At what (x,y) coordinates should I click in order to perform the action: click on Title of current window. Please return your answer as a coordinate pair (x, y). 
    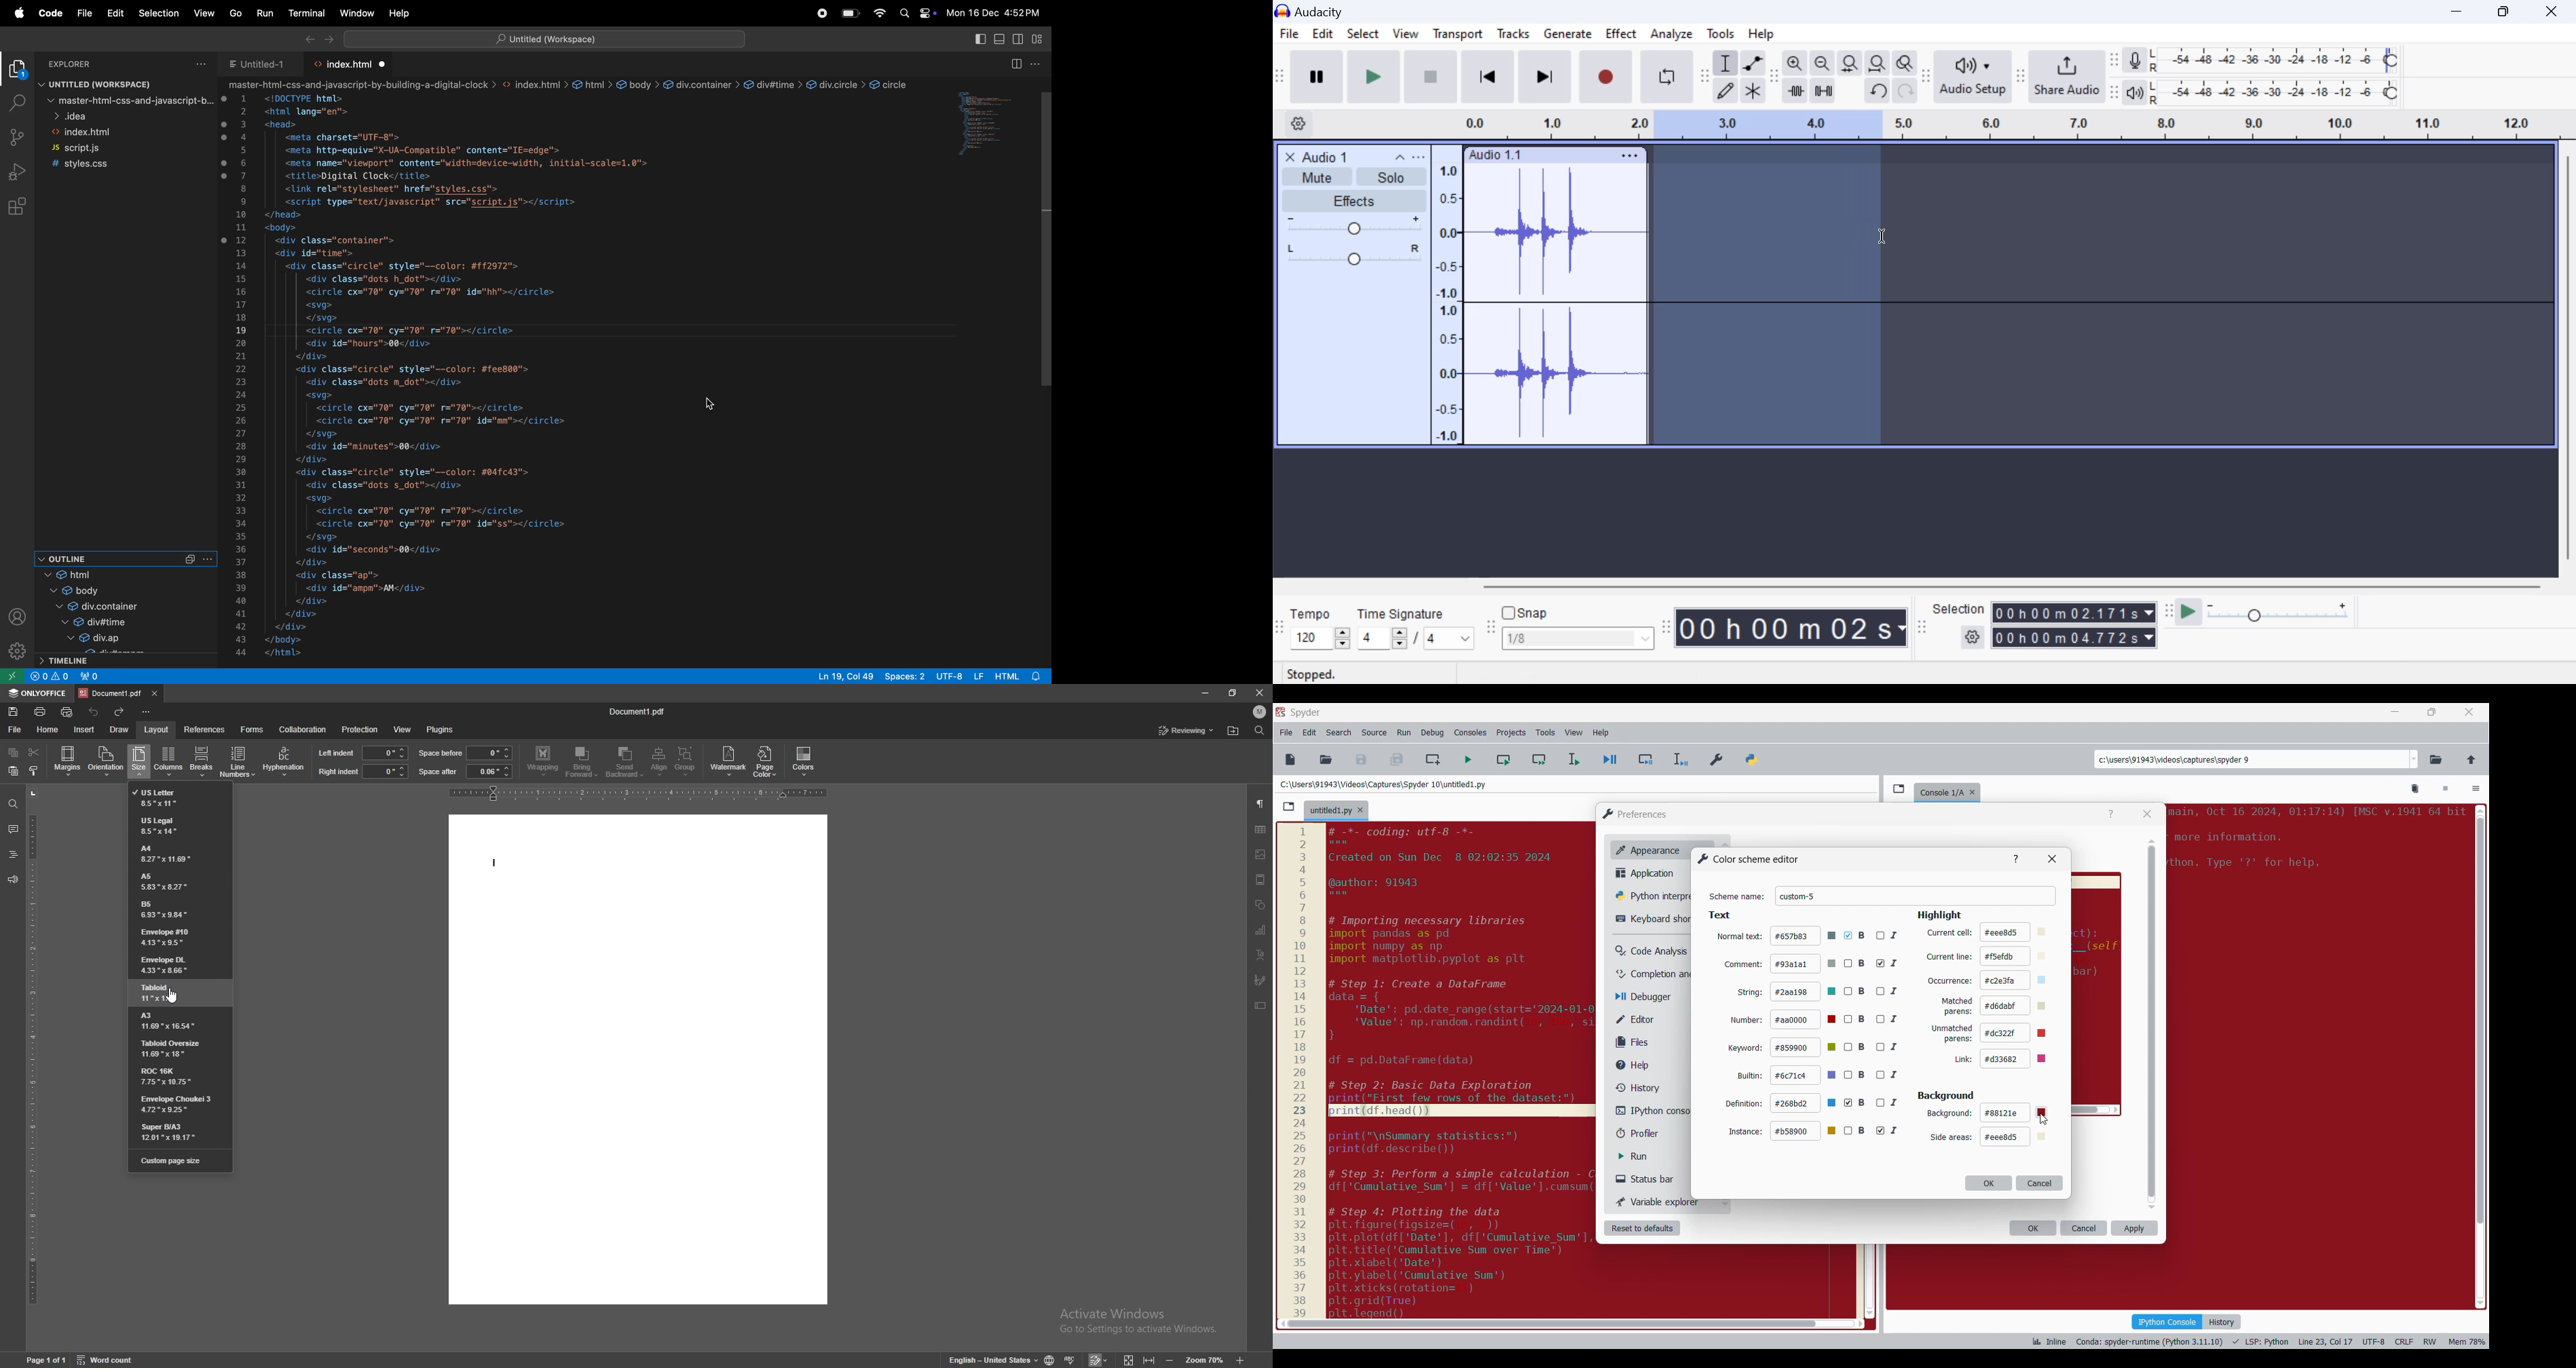
    Looking at the image, I should click on (1747, 859).